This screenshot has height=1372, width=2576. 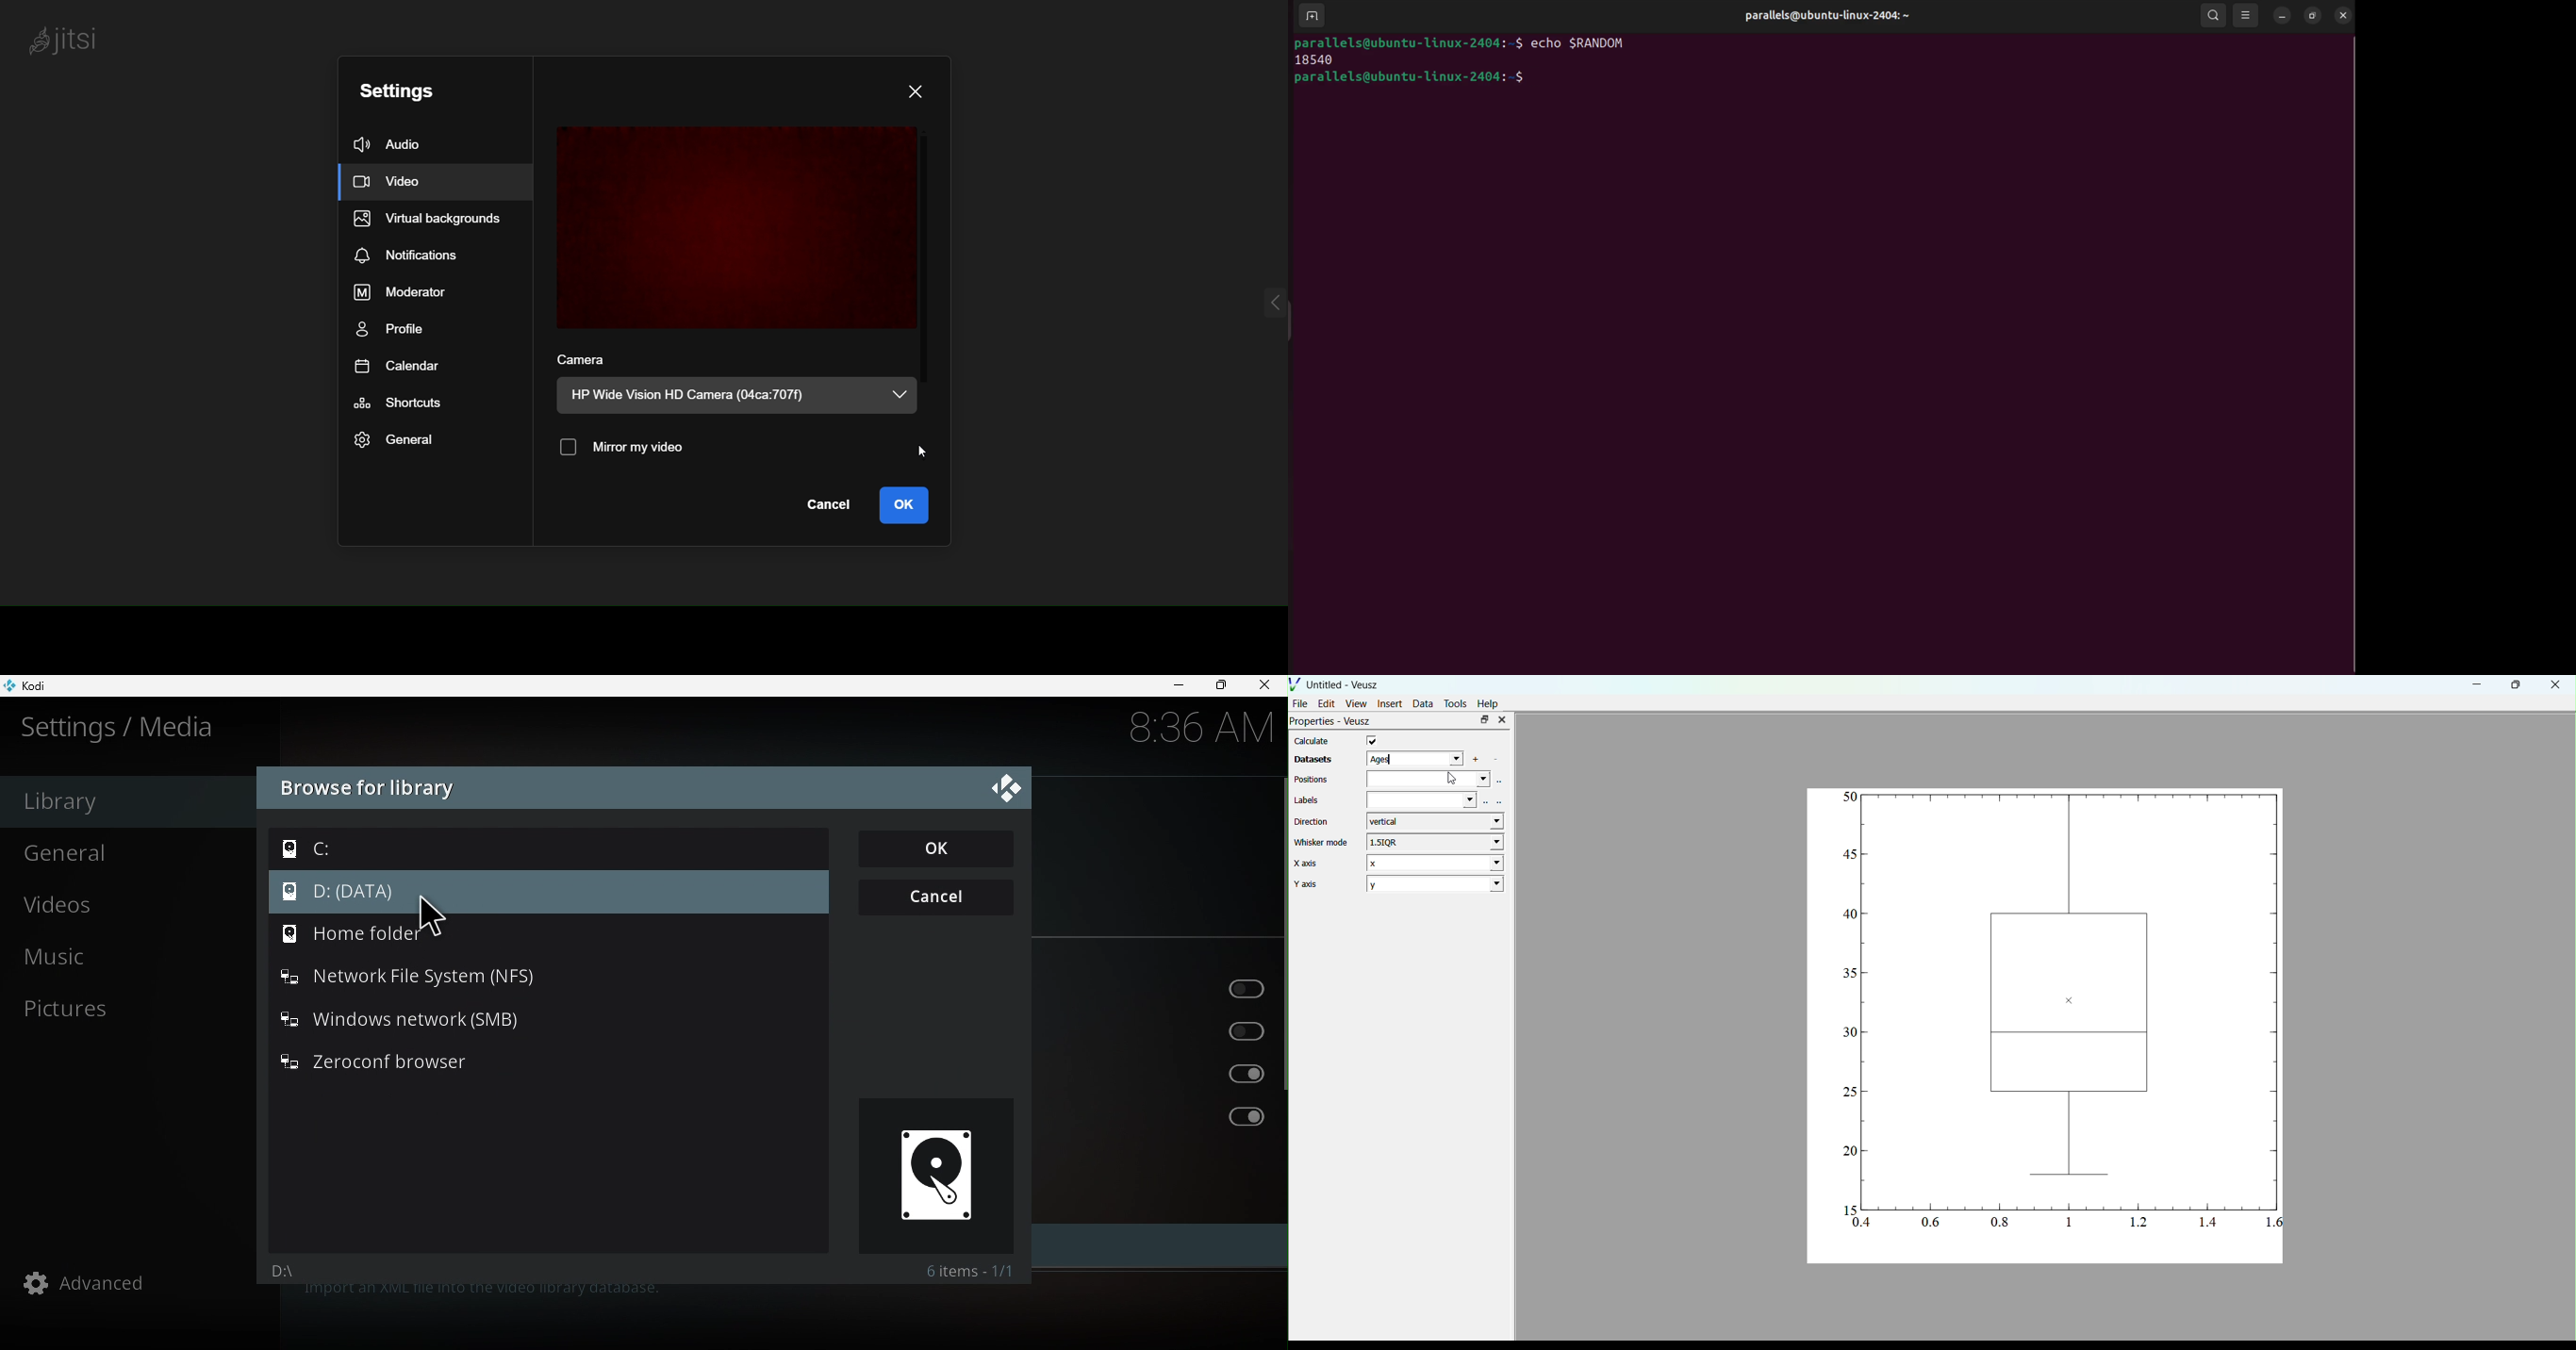 What do you see at coordinates (1195, 729) in the screenshot?
I see `8:36 AM` at bounding box center [1195, 729].